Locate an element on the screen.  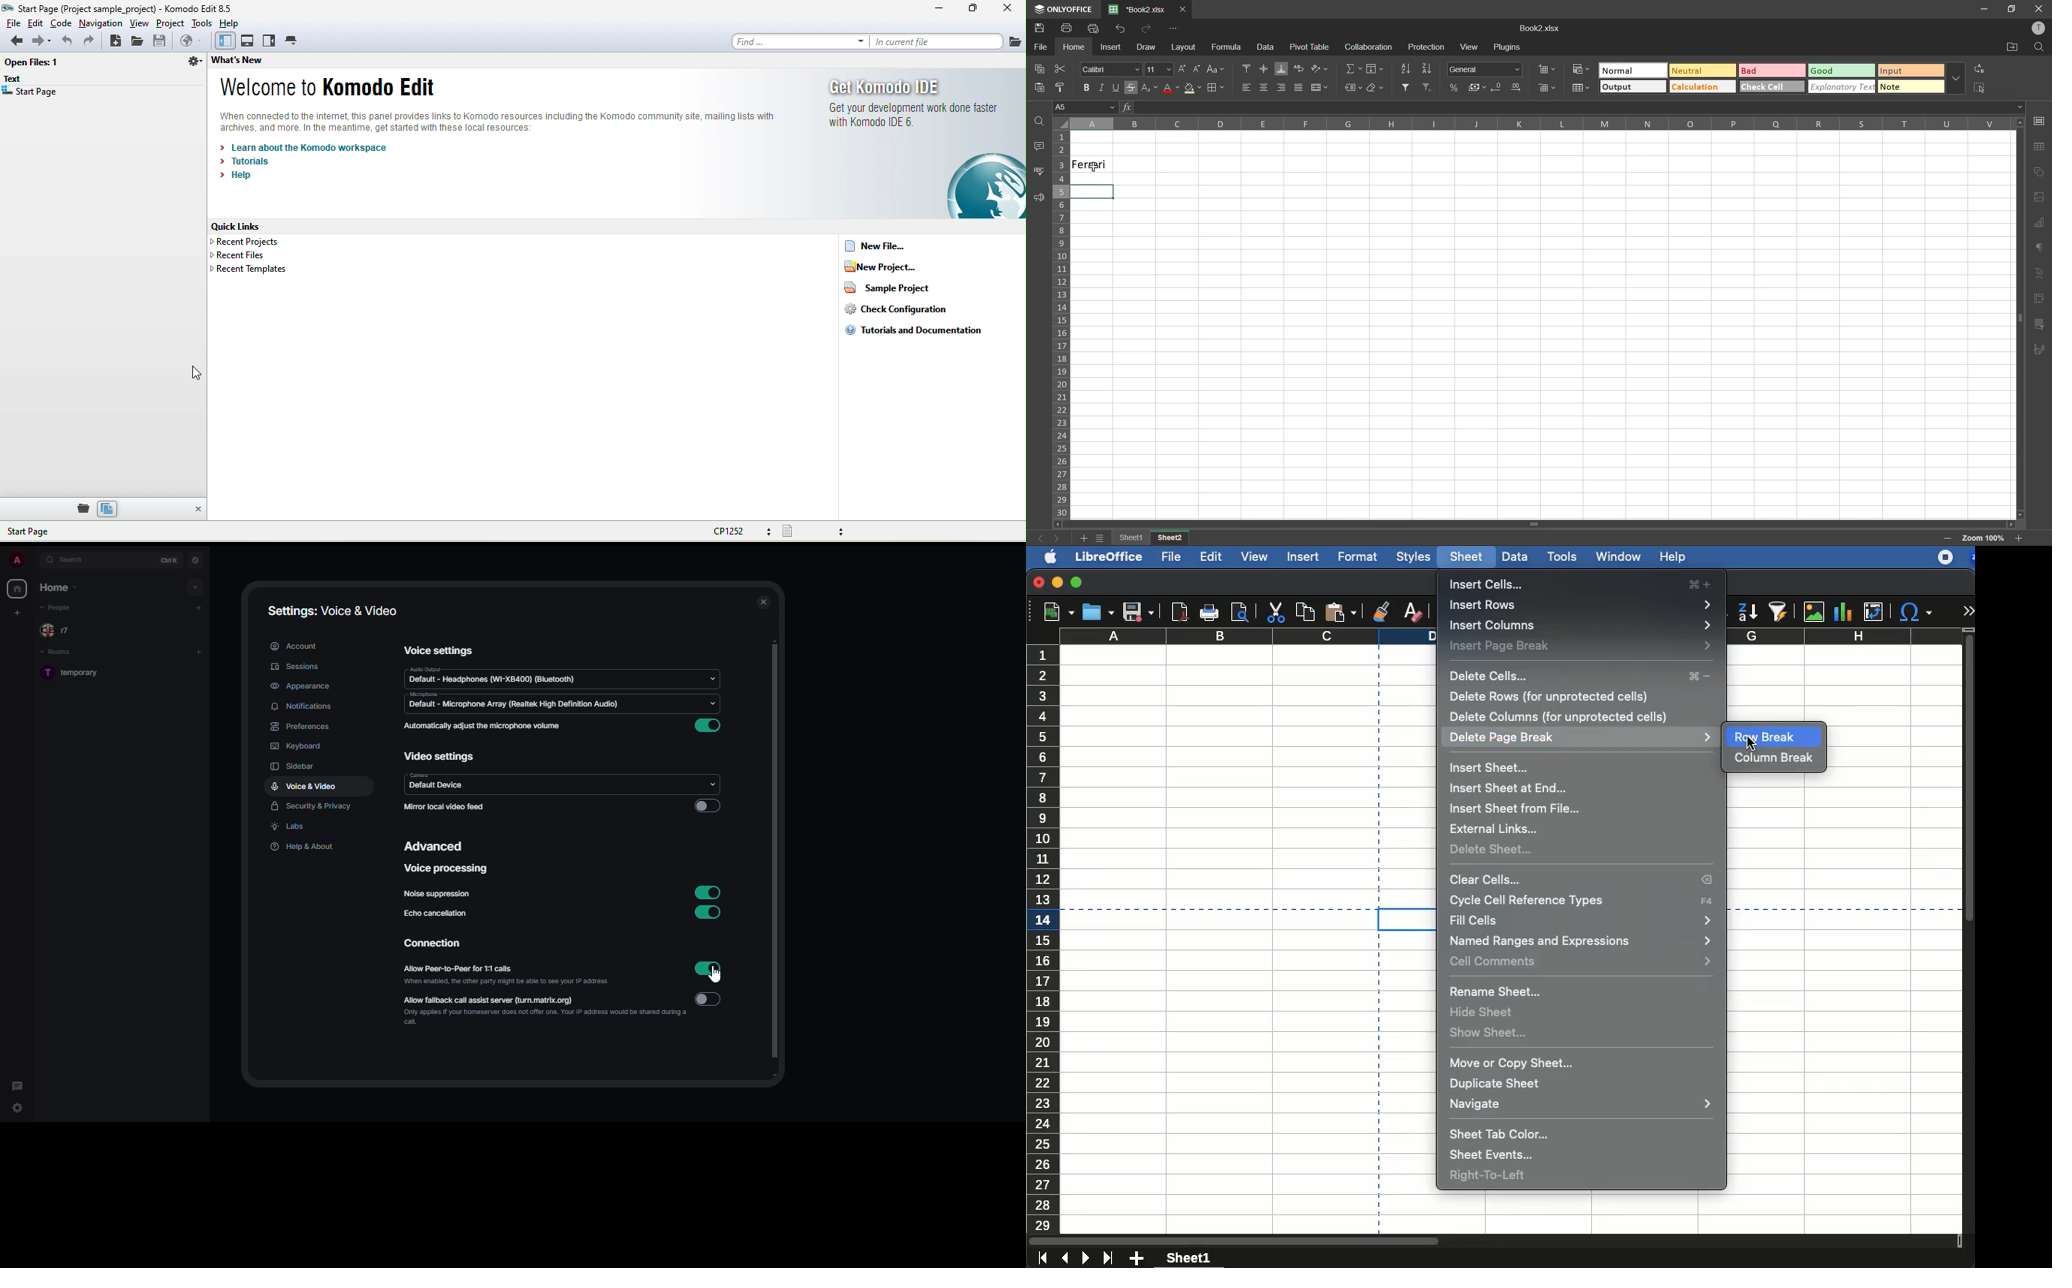
font color is located at coordinates (1171, 88).